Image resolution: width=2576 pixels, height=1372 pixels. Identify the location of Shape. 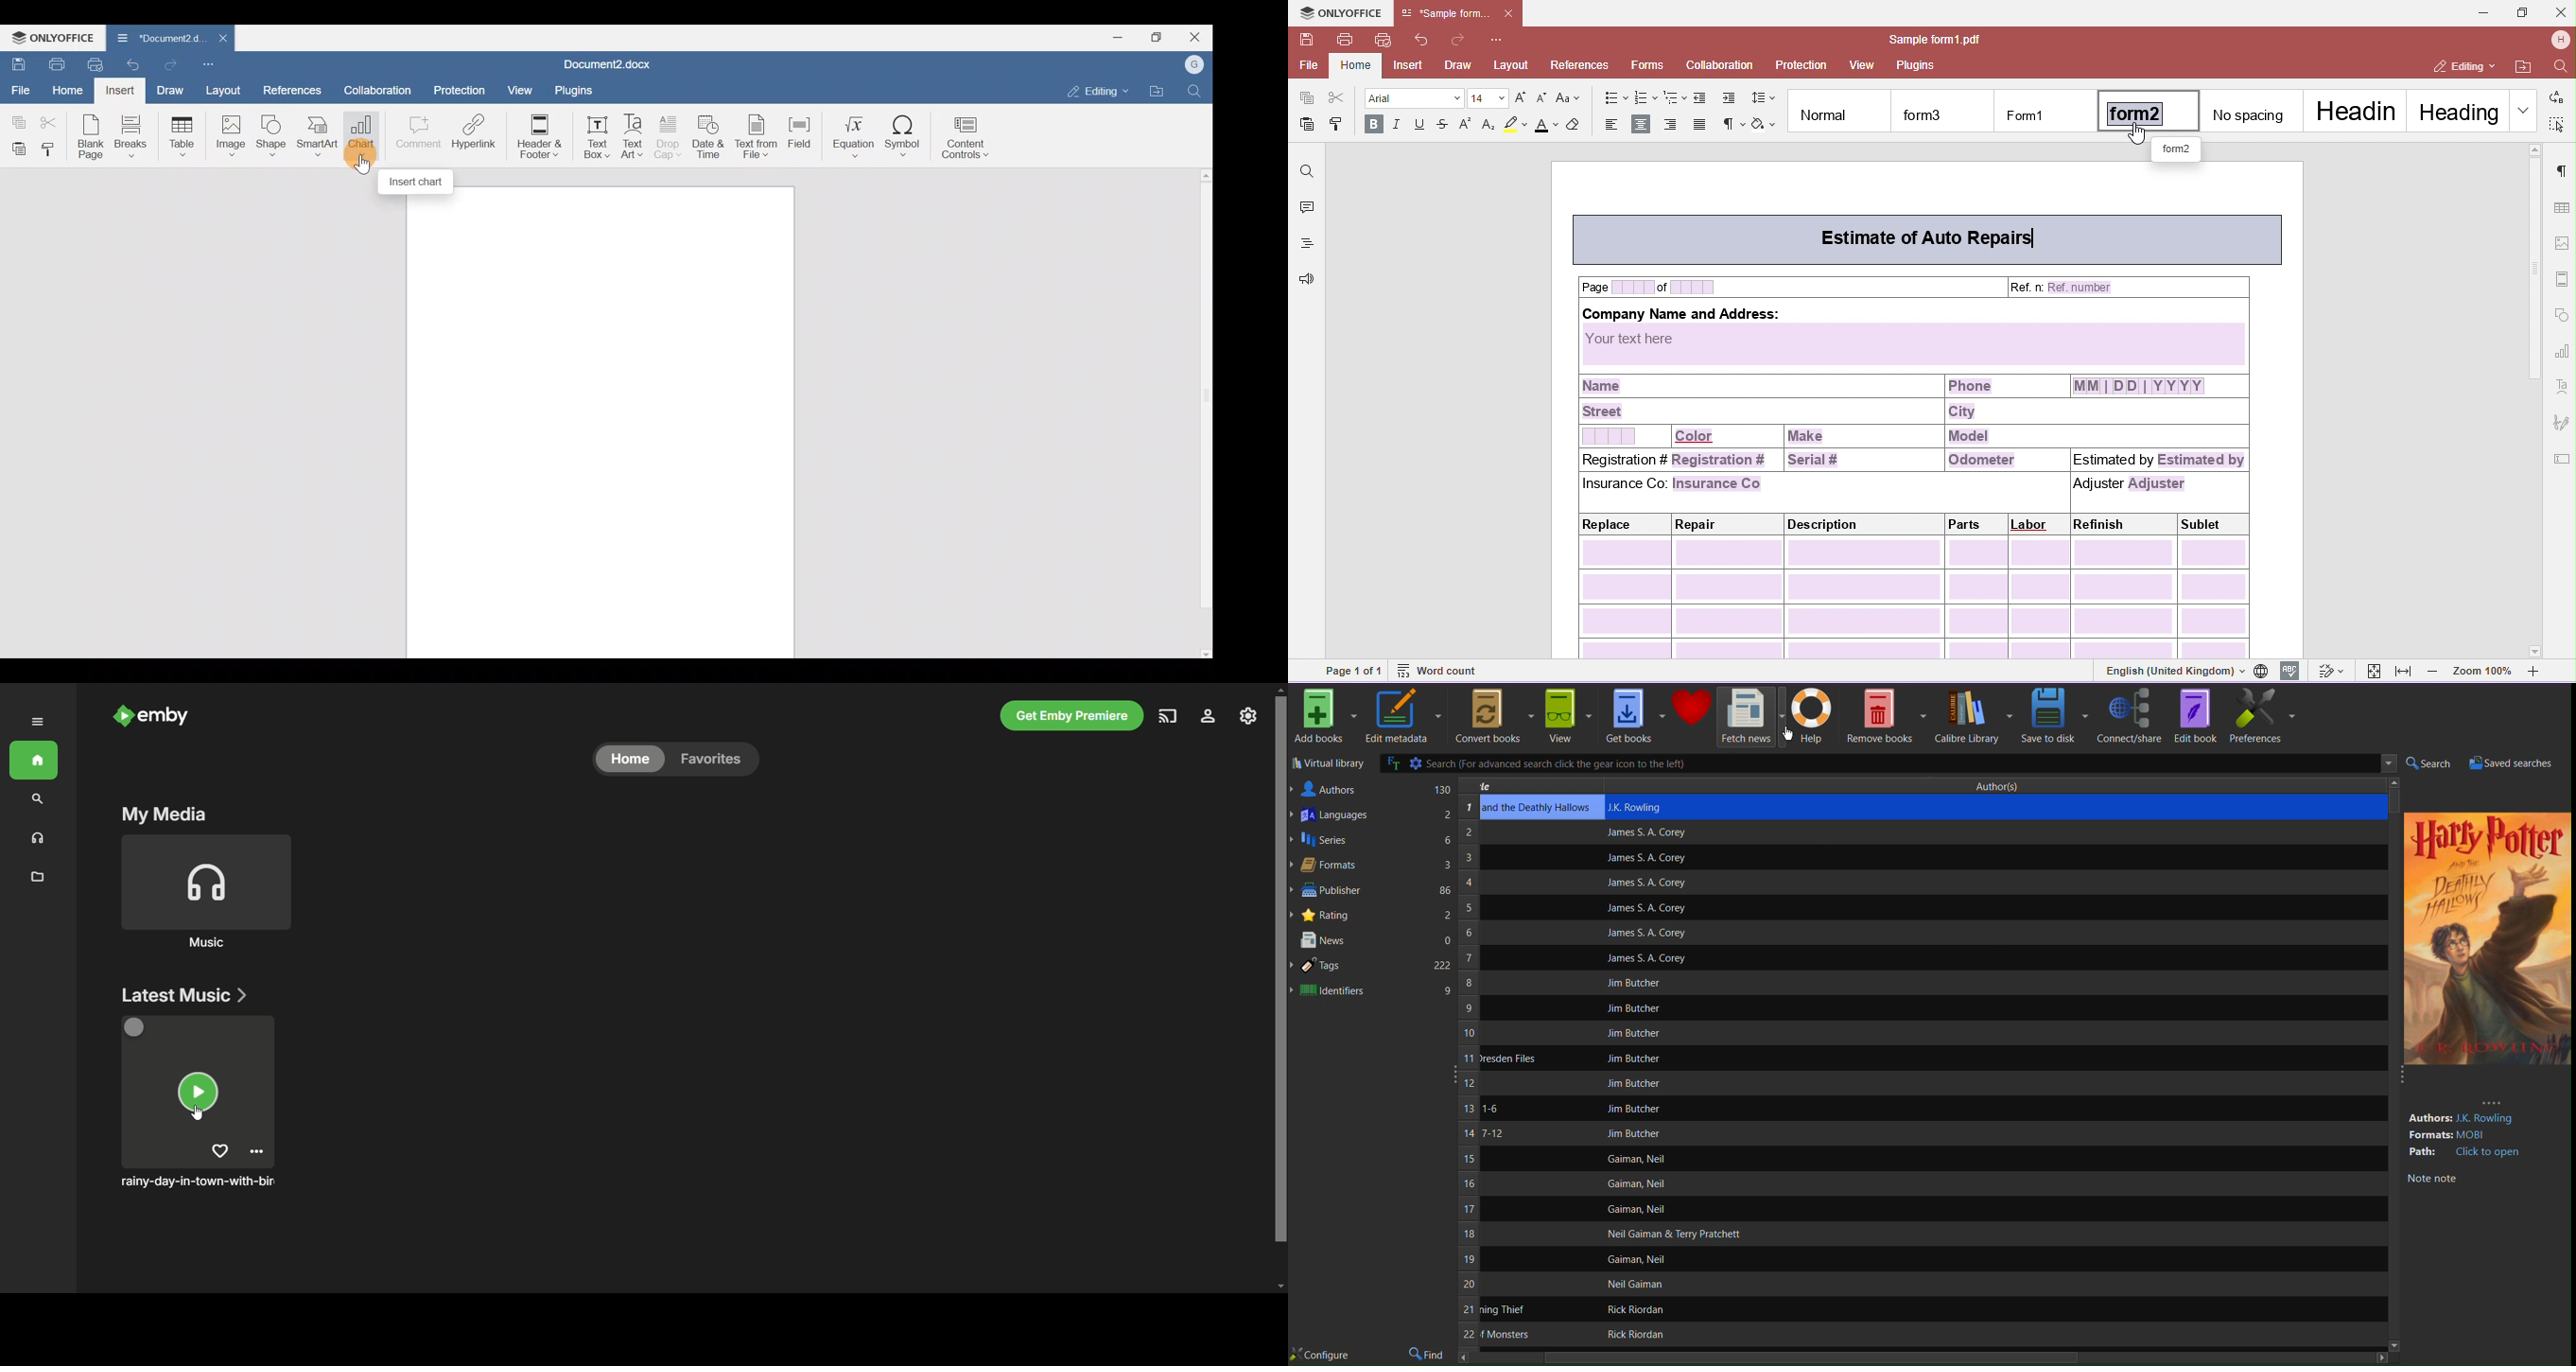
(270, 135).